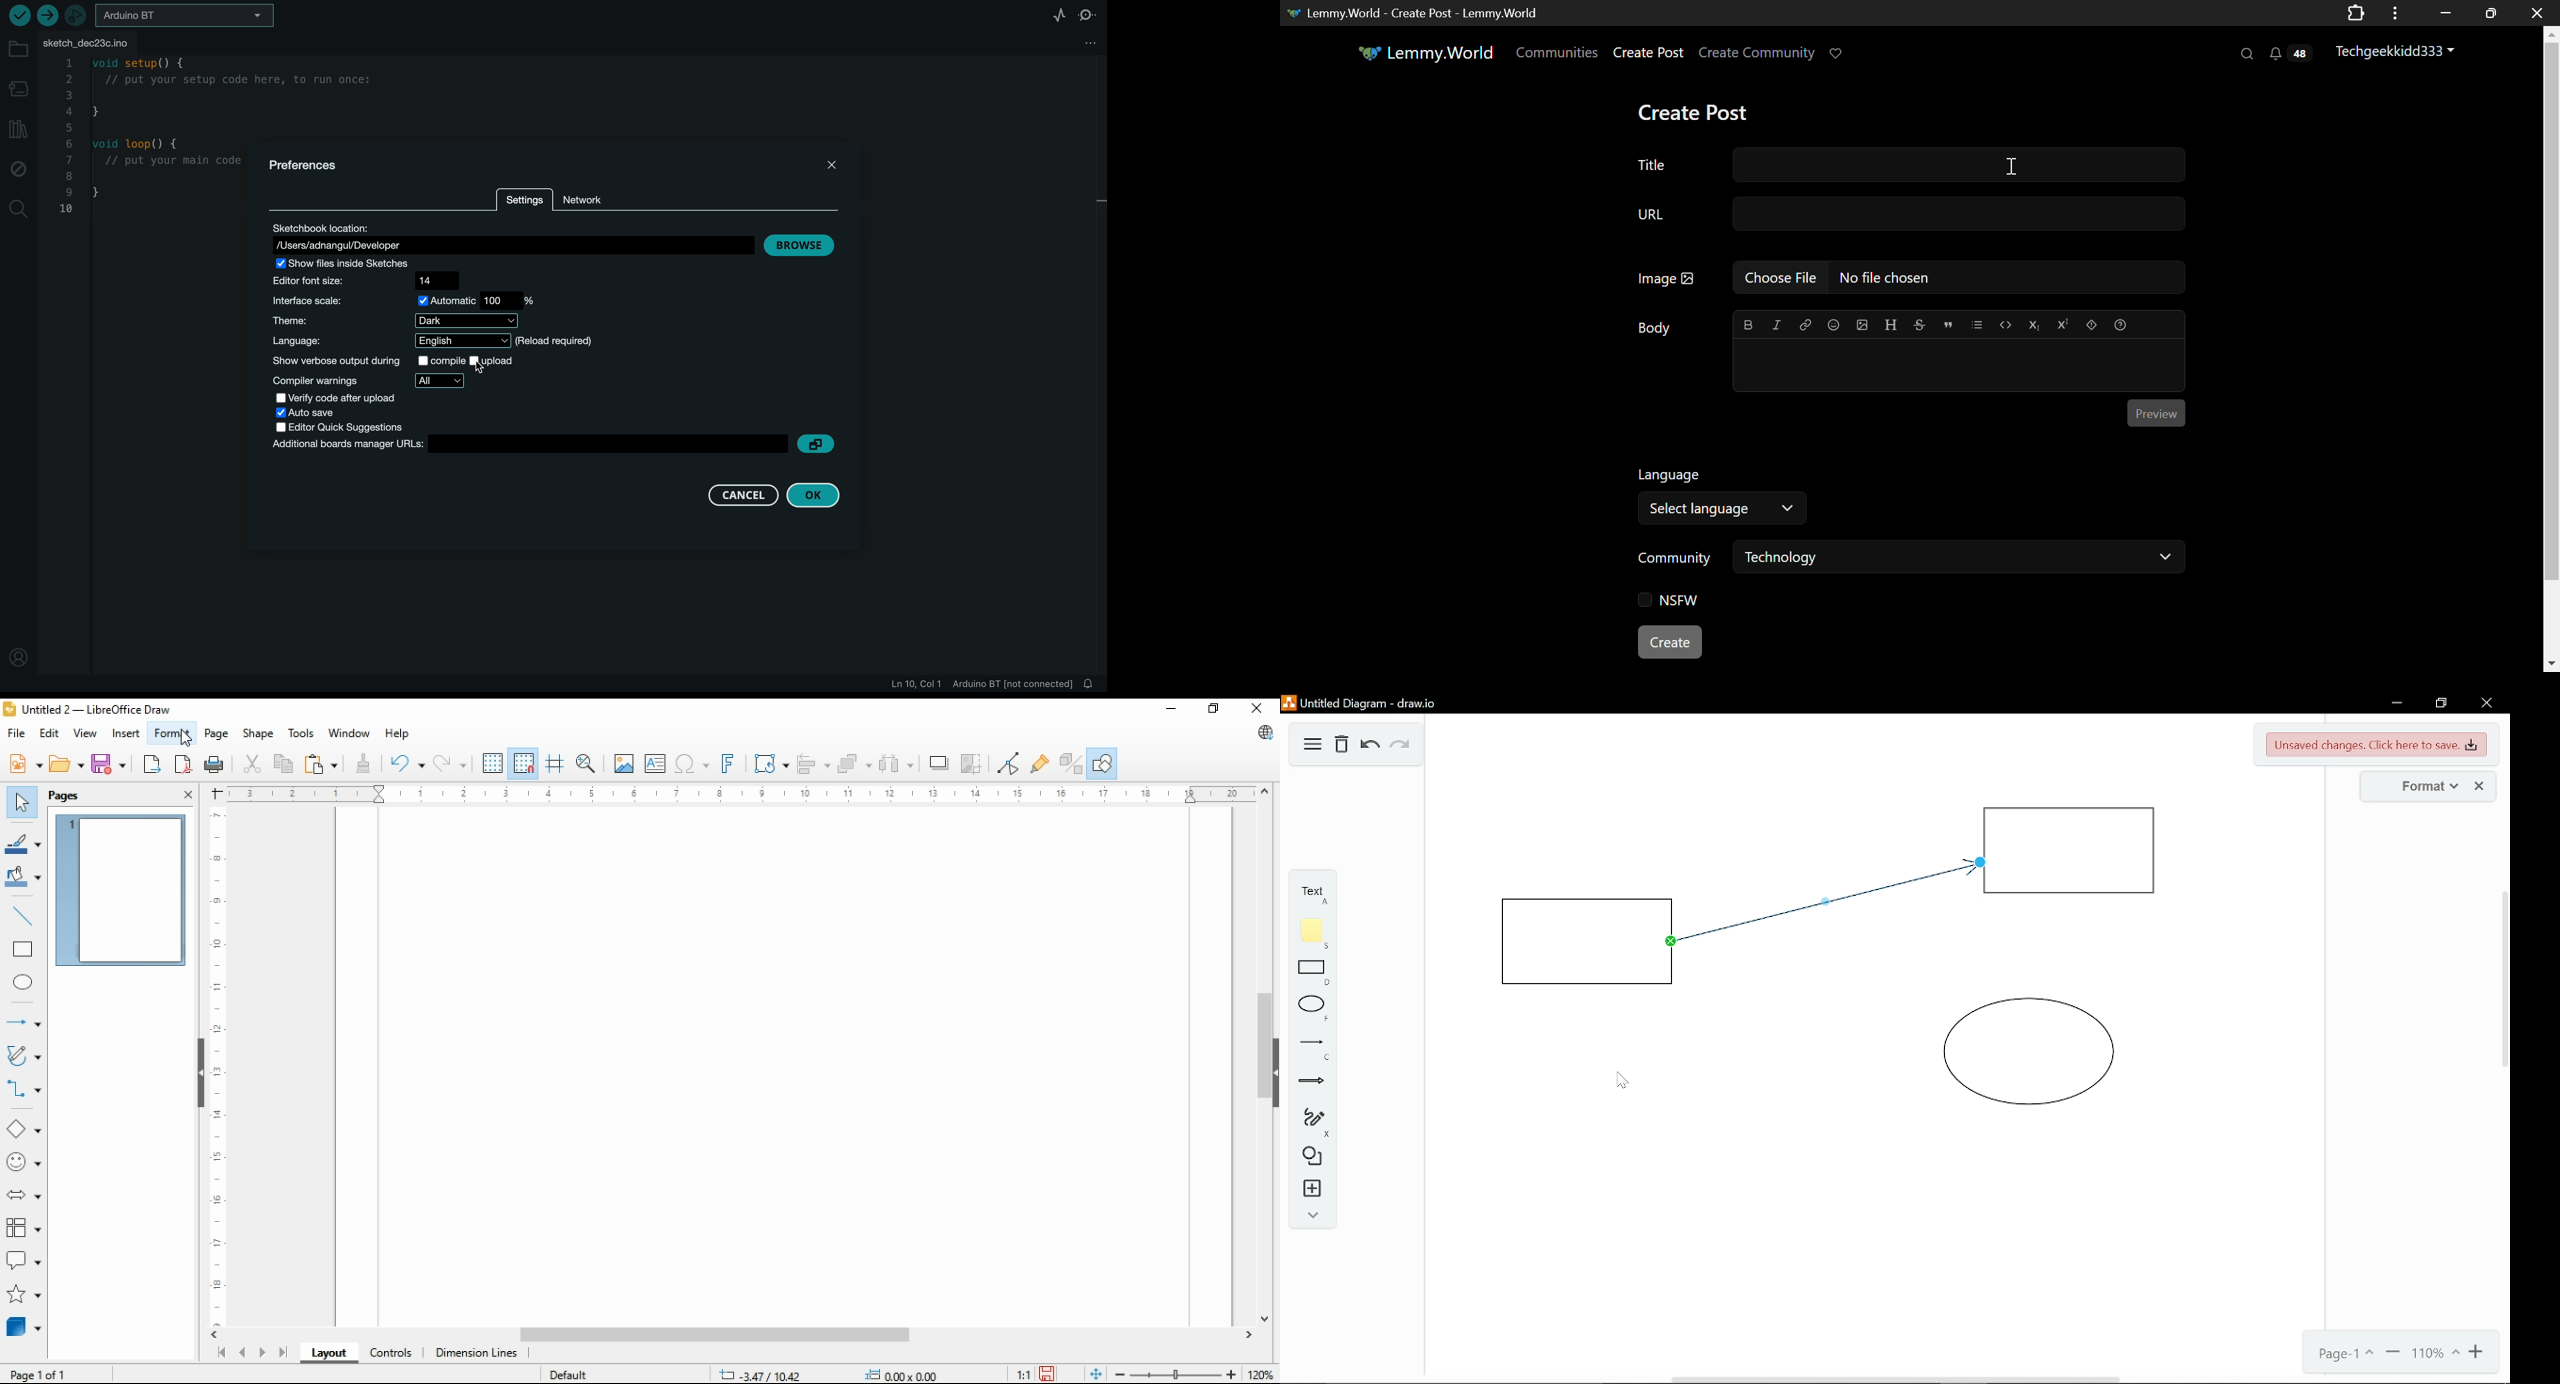 The height and width of the screenshot is (1400, 2576). What do you see at coordinates (852, 762) in the screenshot?
I see `arrange` at bounding box center [852, 762].